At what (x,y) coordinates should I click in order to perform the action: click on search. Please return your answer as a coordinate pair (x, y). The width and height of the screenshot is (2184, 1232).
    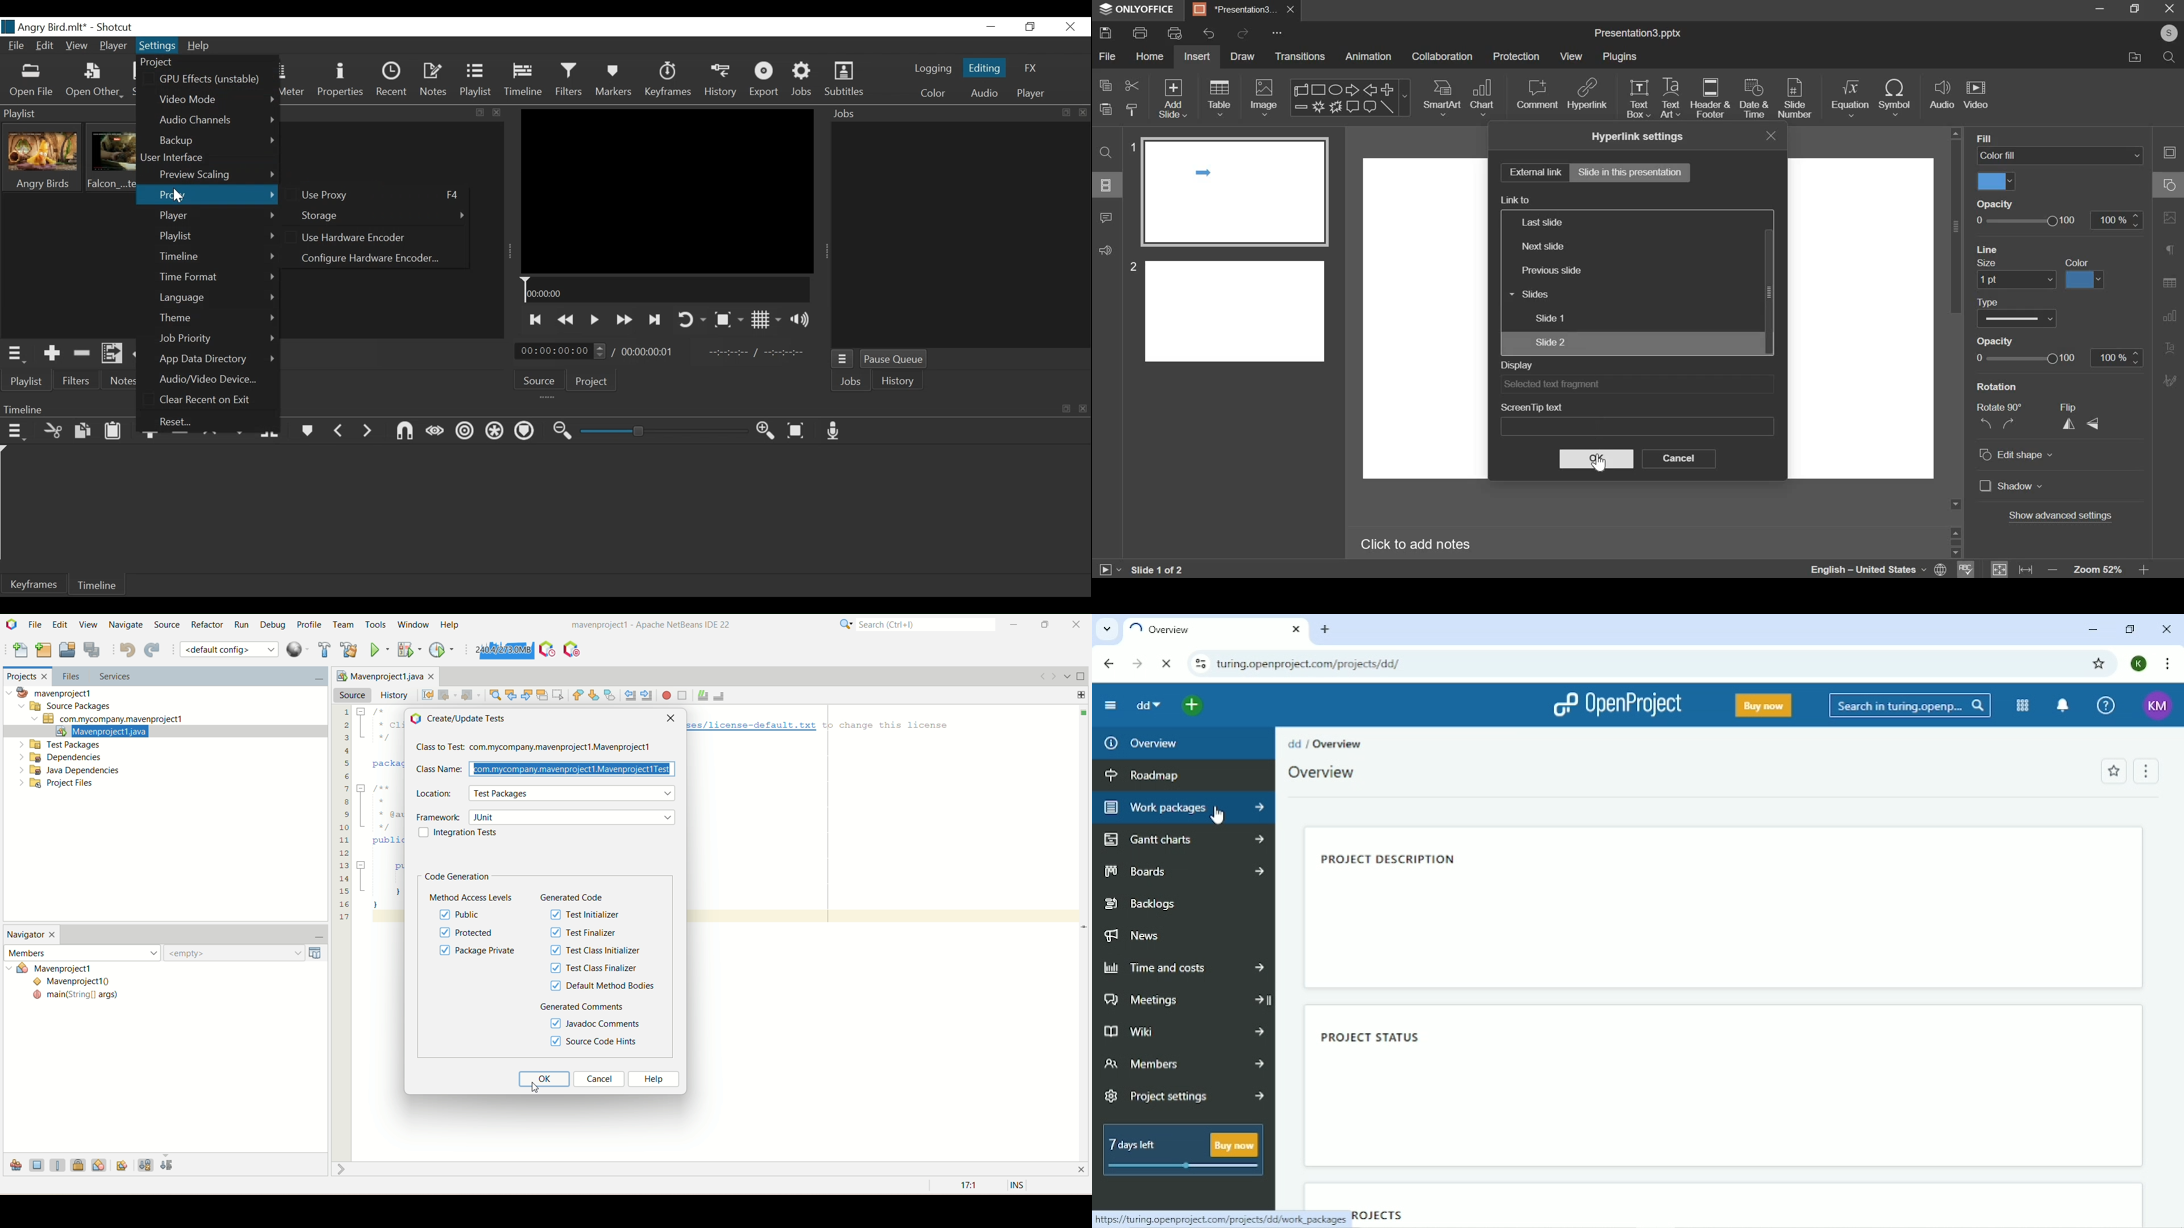
    Looking at the image, I should click on (2171, 59).